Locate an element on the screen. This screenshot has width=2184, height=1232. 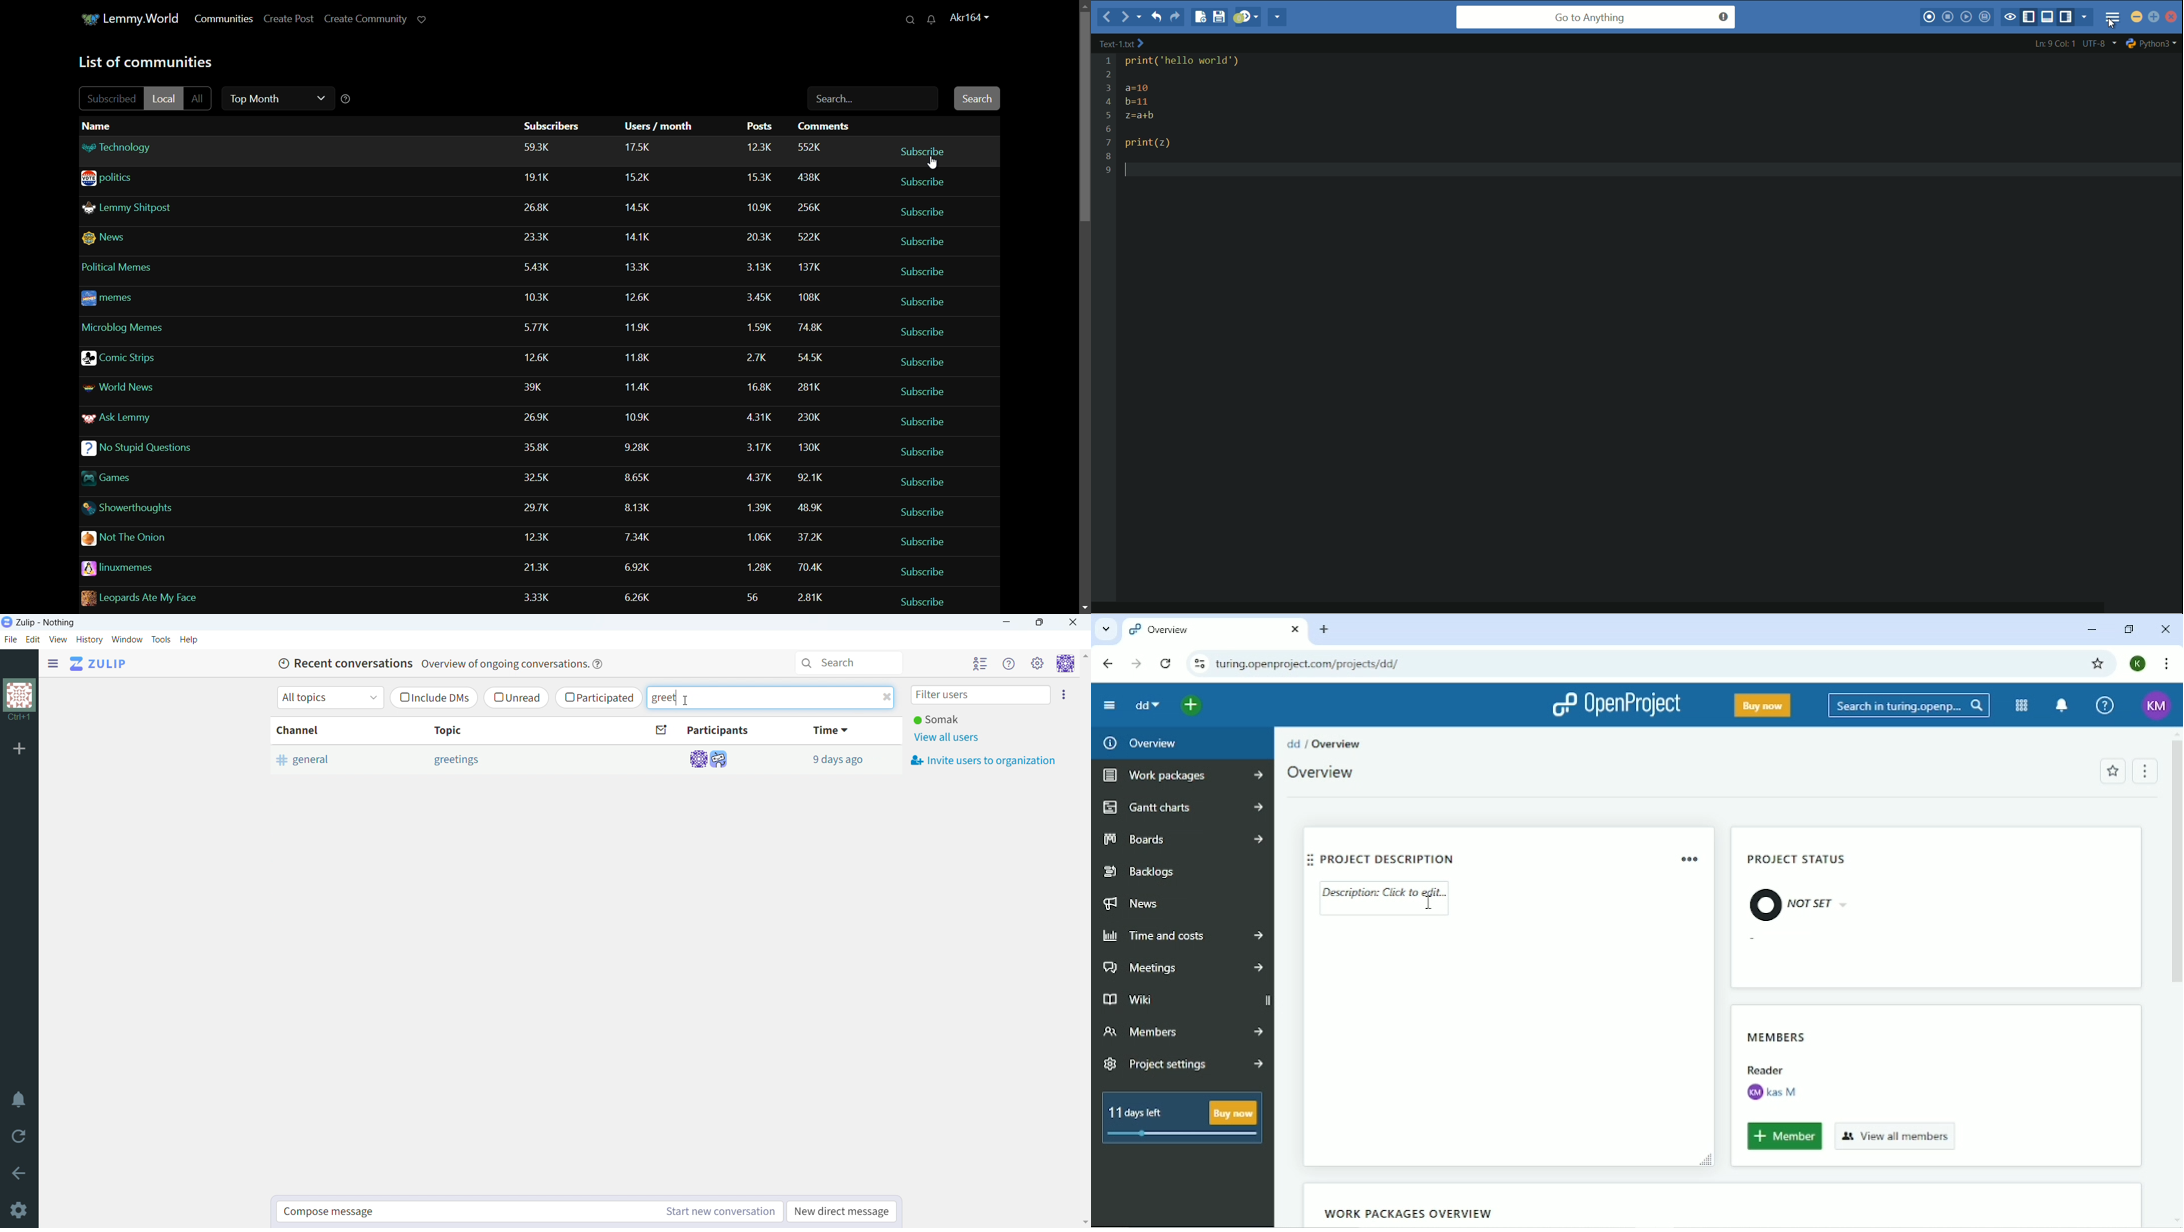
line numbers is located at coordinates (1107, 115).